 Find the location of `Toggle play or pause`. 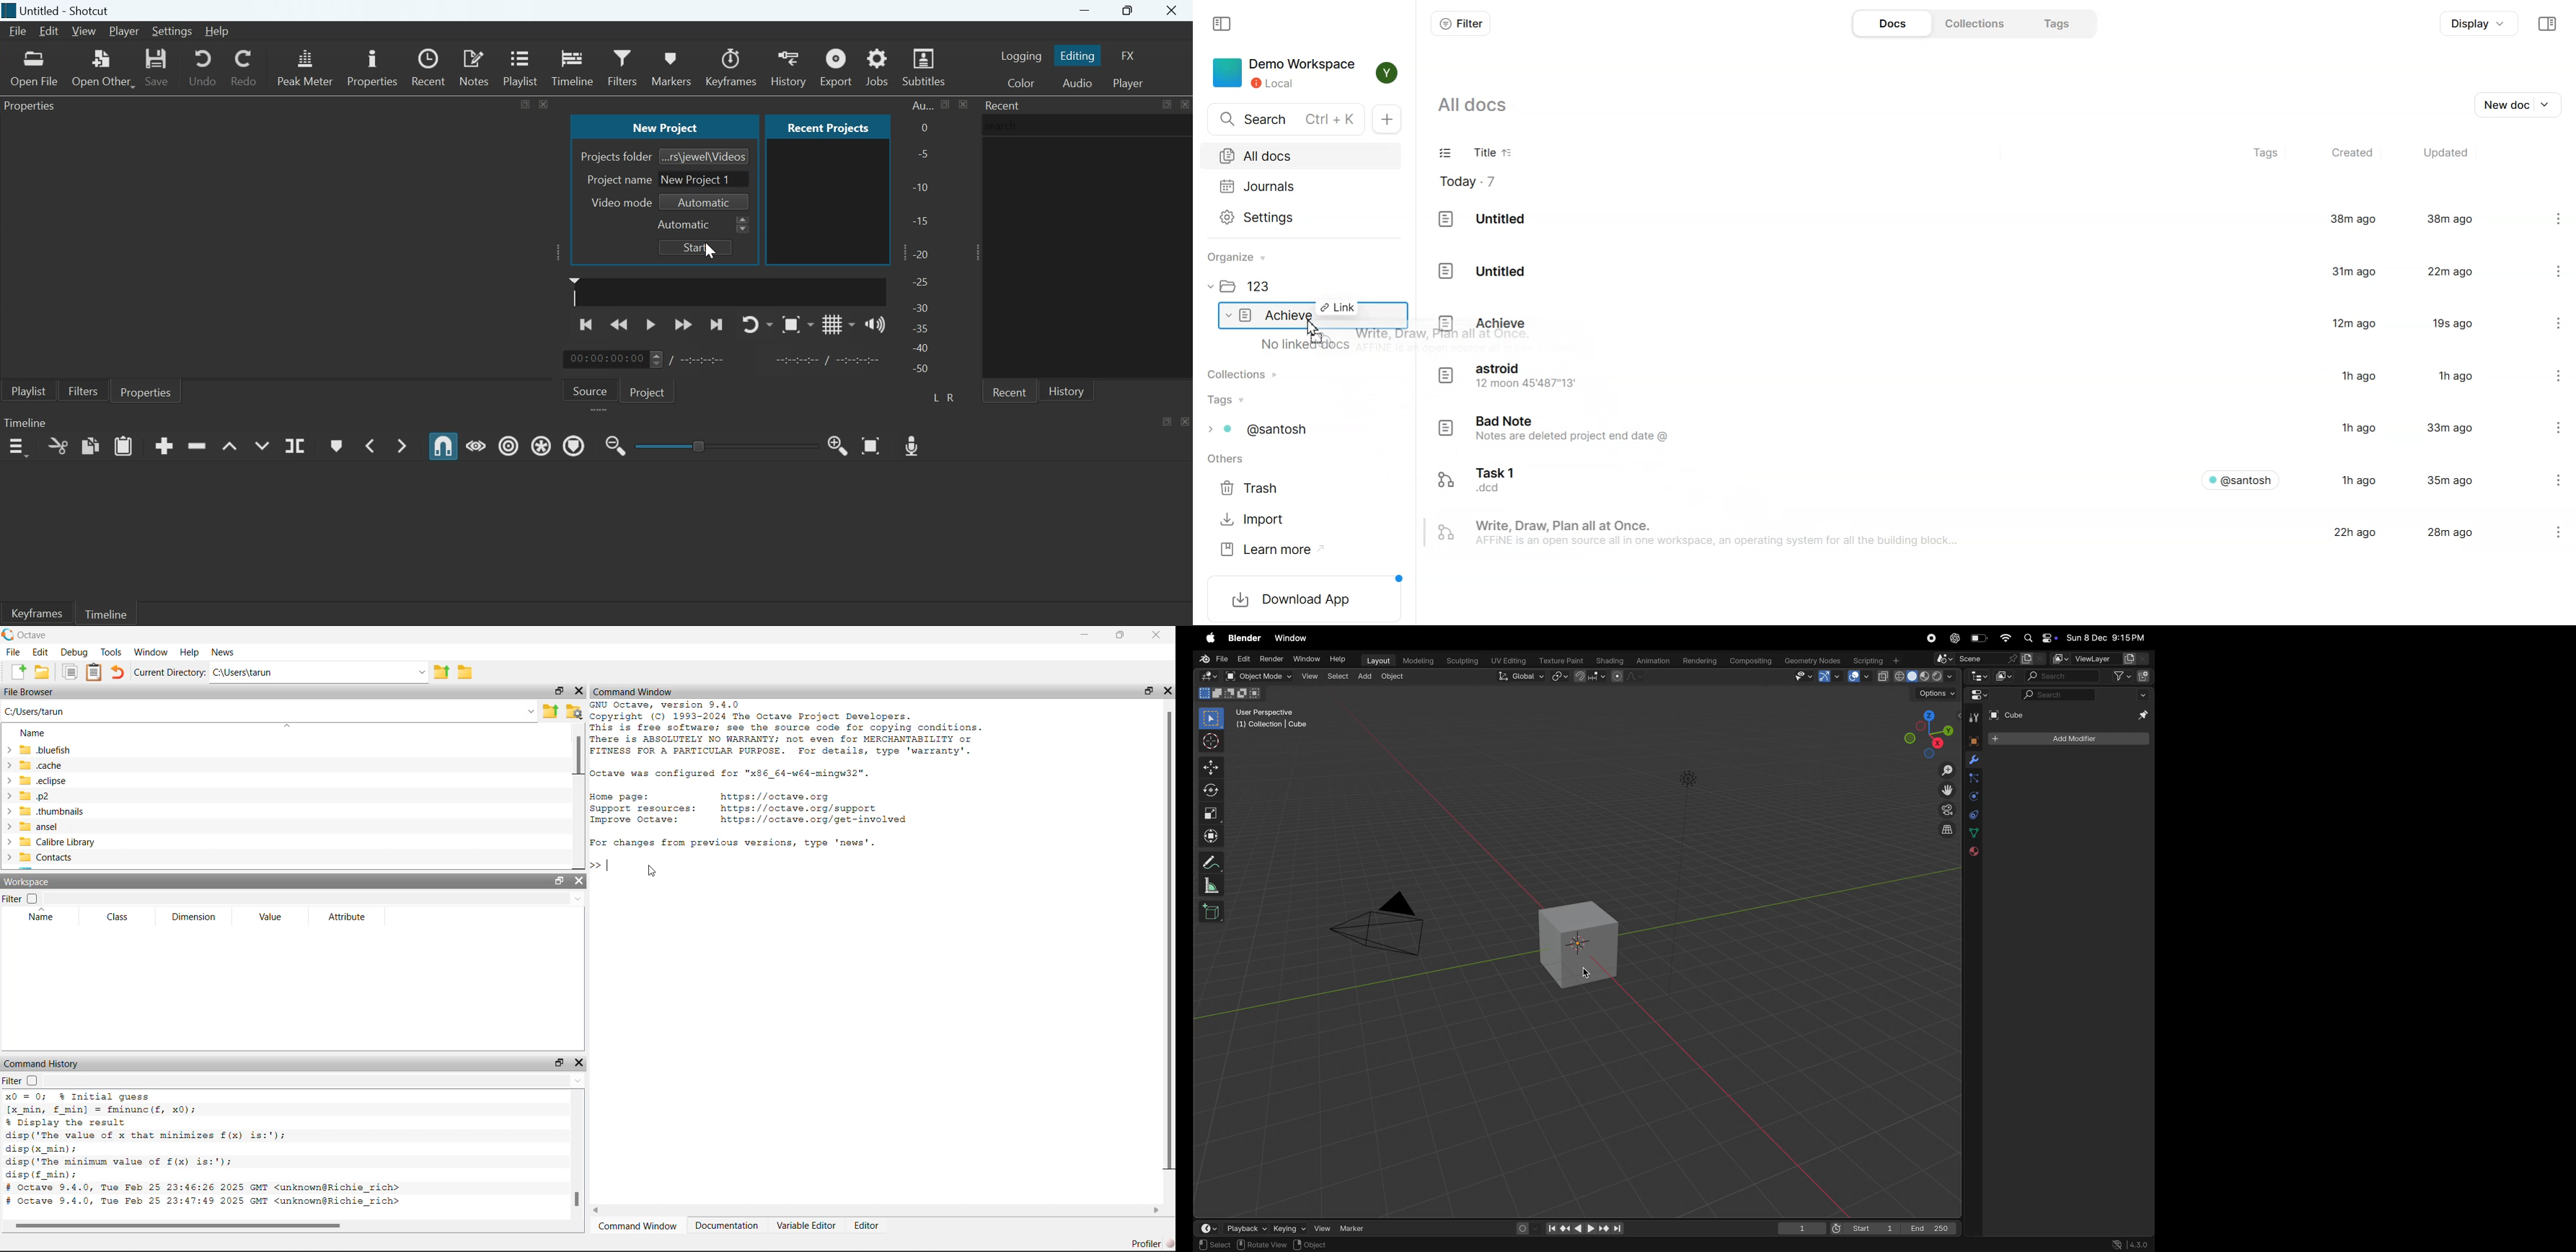

Toggle play or pause is located at coordinates (651, 325).